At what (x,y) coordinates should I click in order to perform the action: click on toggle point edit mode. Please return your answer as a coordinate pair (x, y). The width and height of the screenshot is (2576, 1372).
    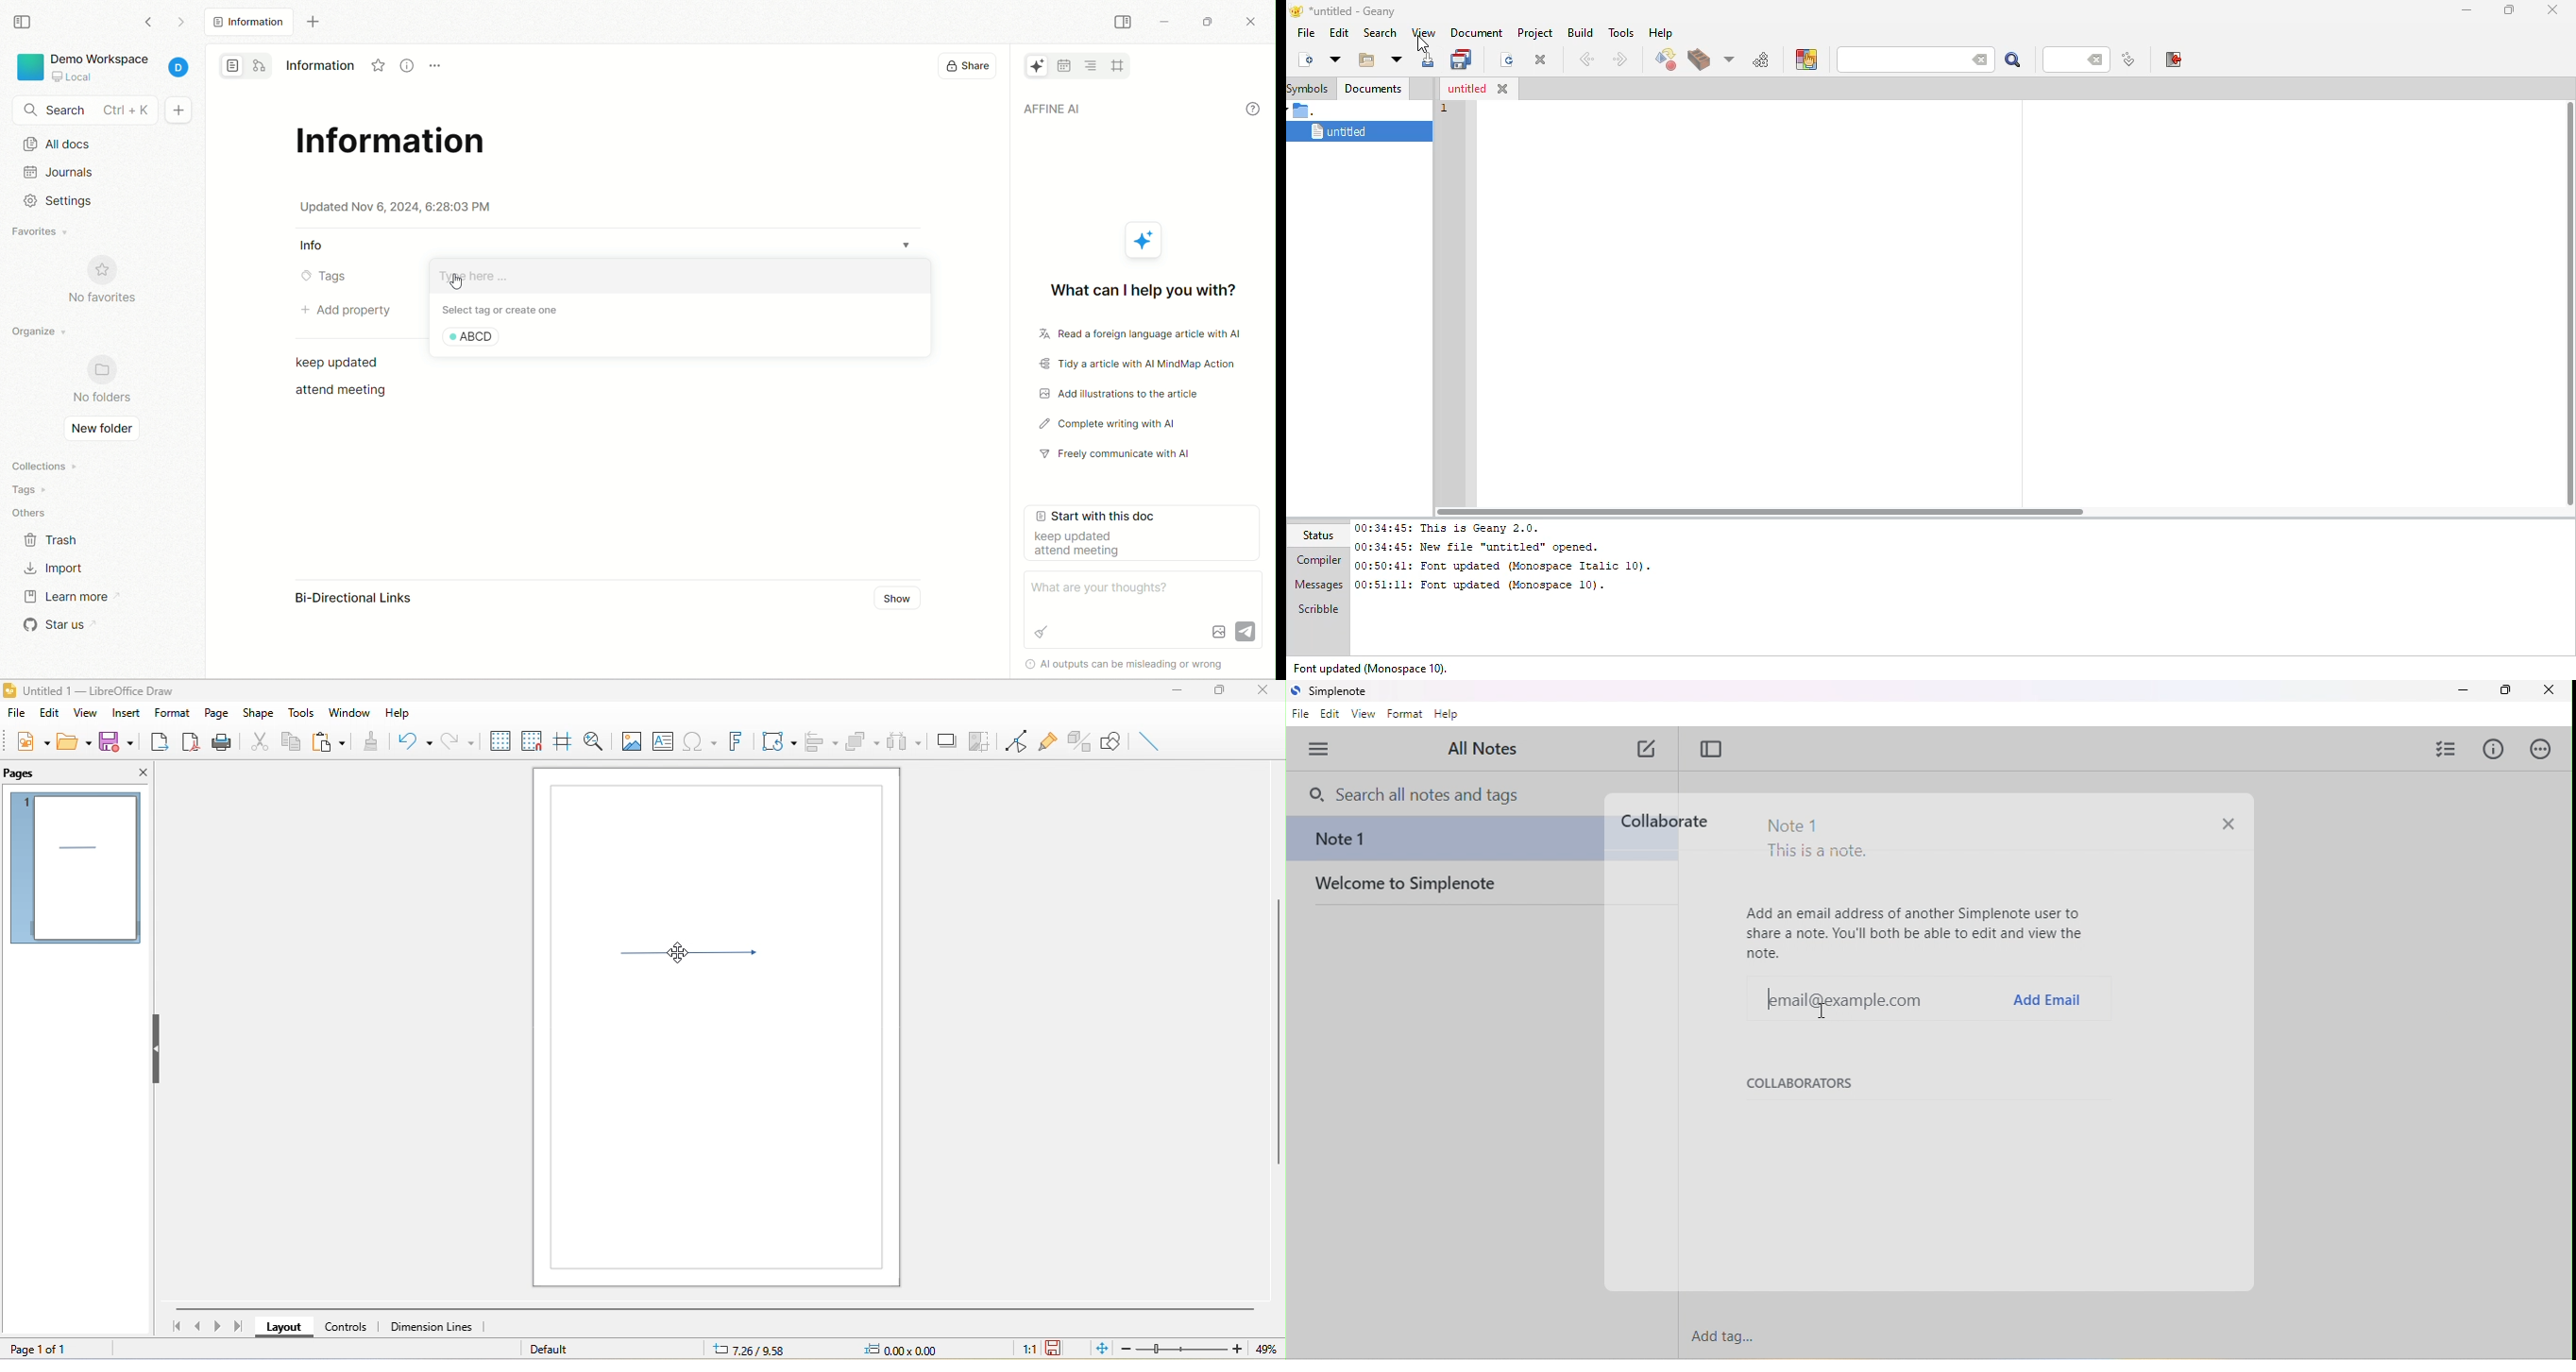
    Looking at the image, I should click on (1011, 738).